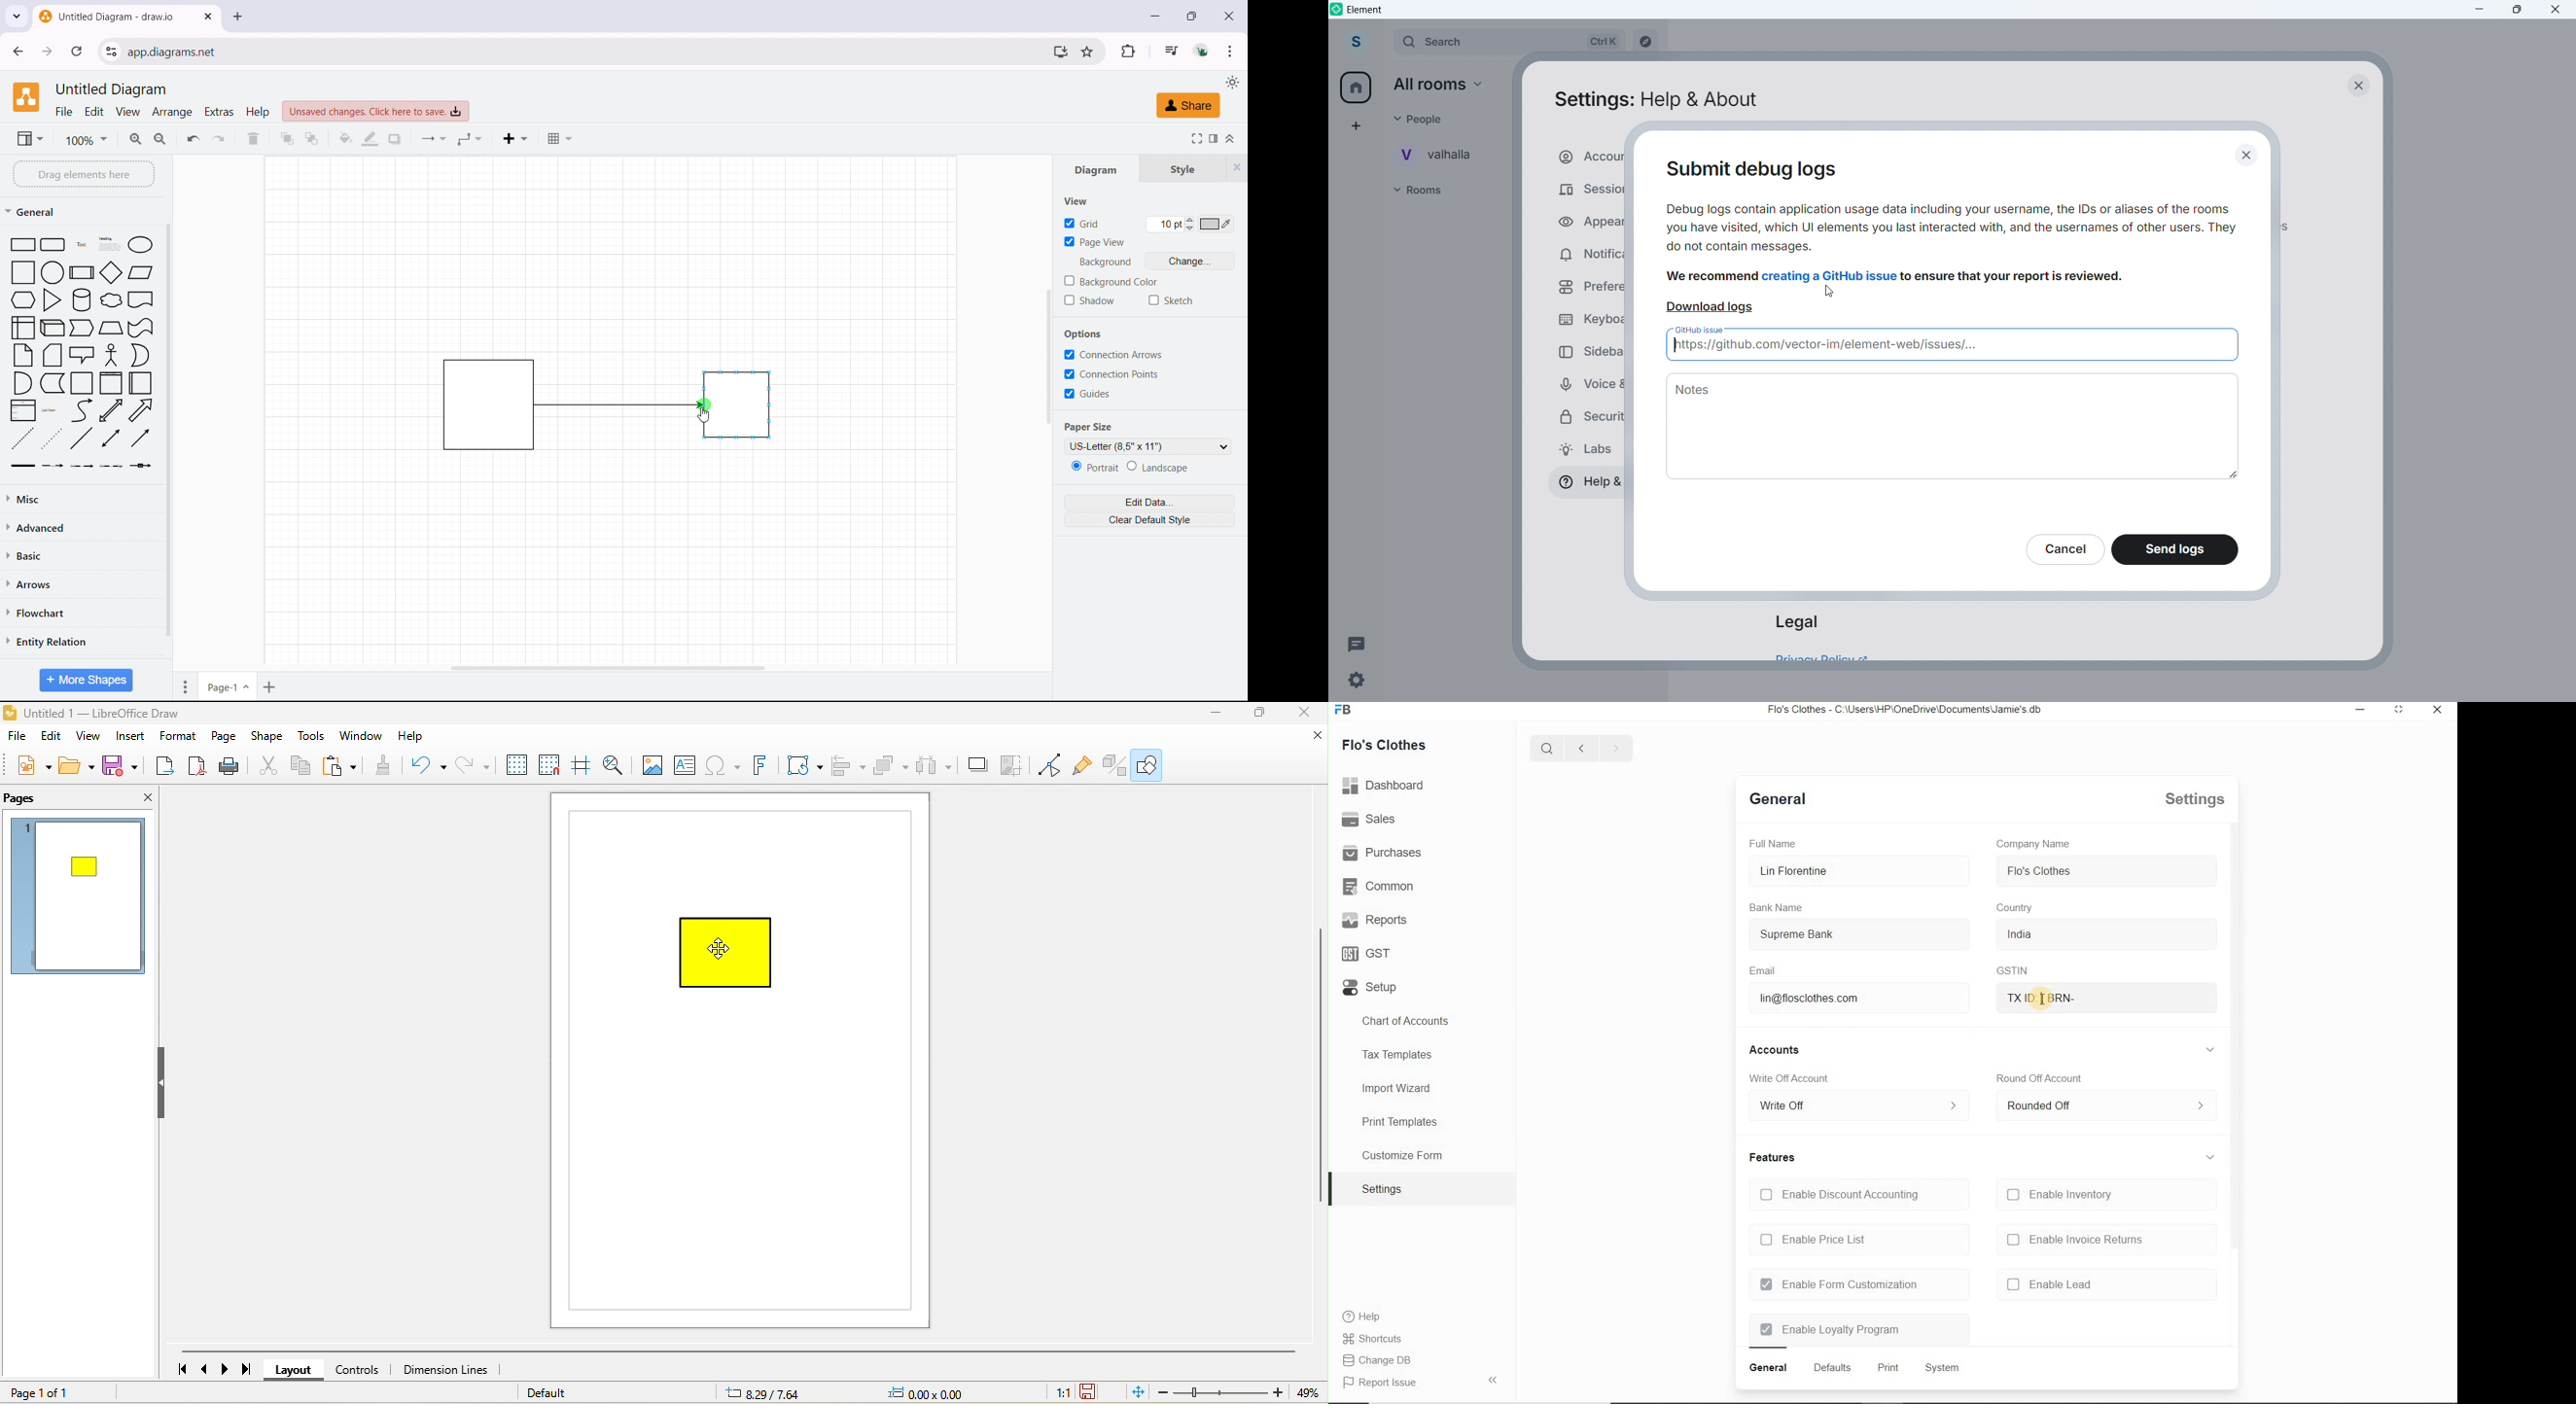 This screenshot has width=2576, height=1428. What do you see at coordinates (1347, 713) in the screenshot?
I see `icon` at bounding box center [1347, 713].